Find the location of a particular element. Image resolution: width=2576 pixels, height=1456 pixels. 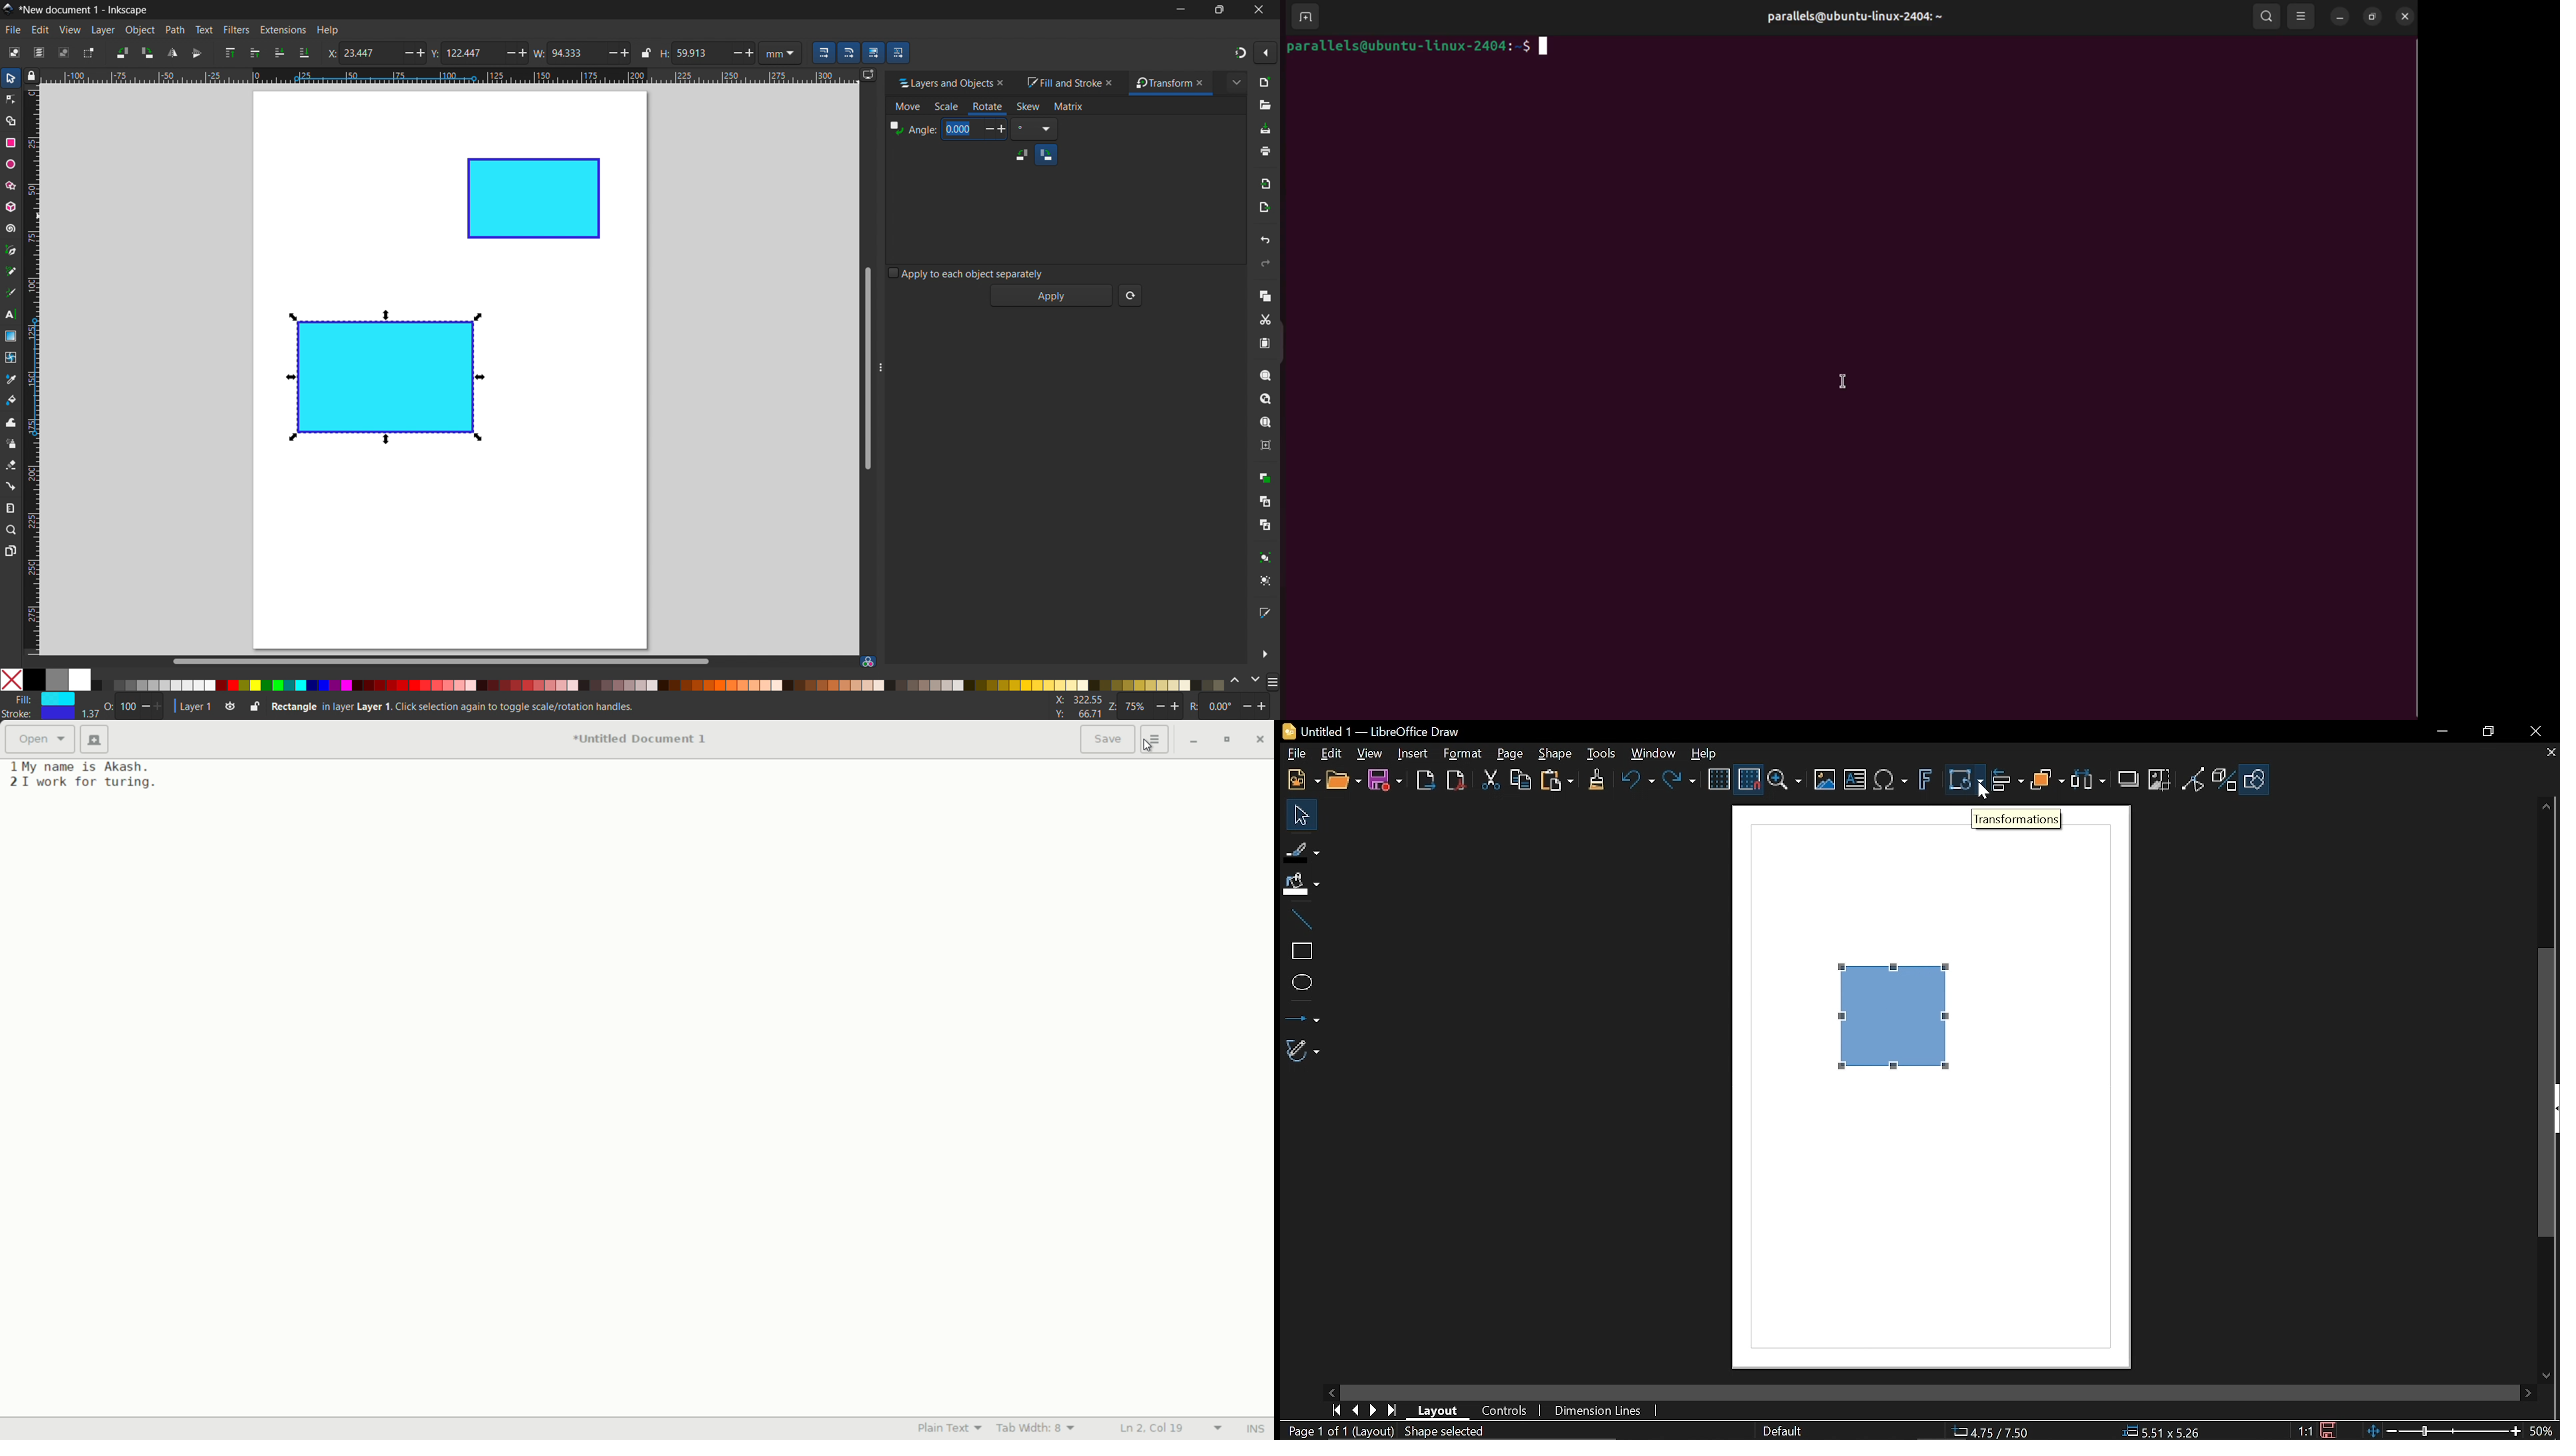

selector tool is located at coordinates (11, 78).